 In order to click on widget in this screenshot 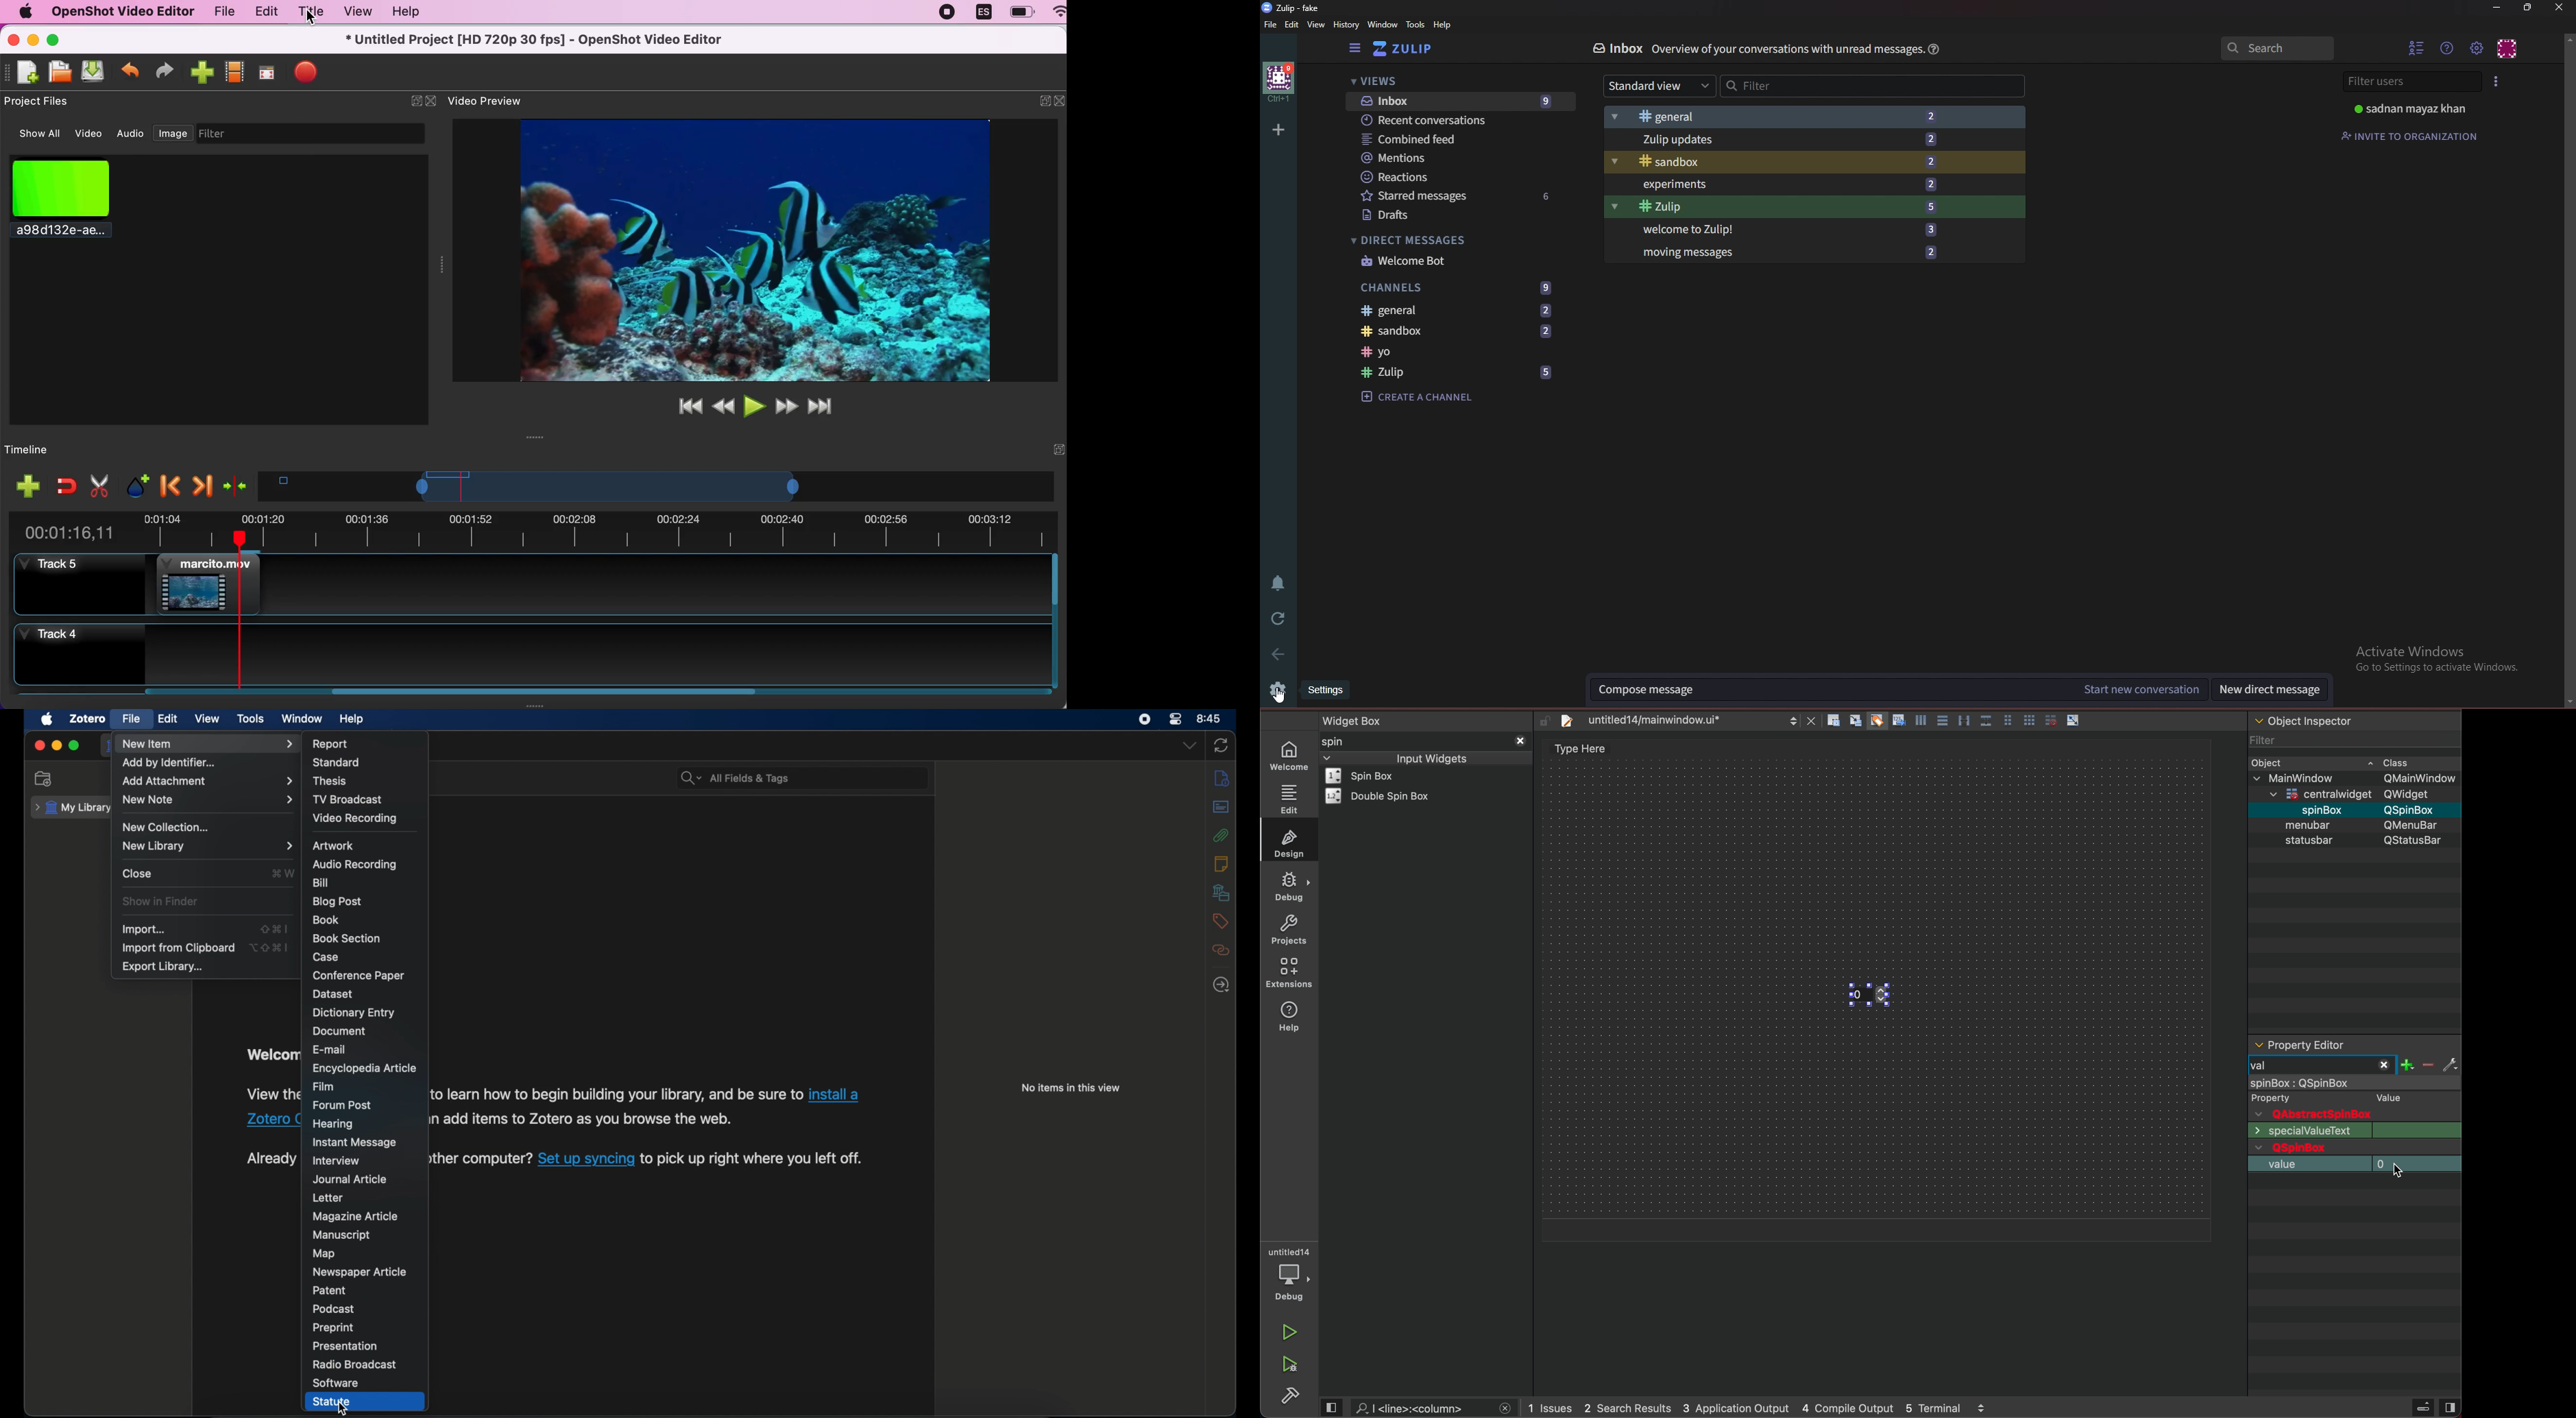, I will do `click(1383, 796)`.